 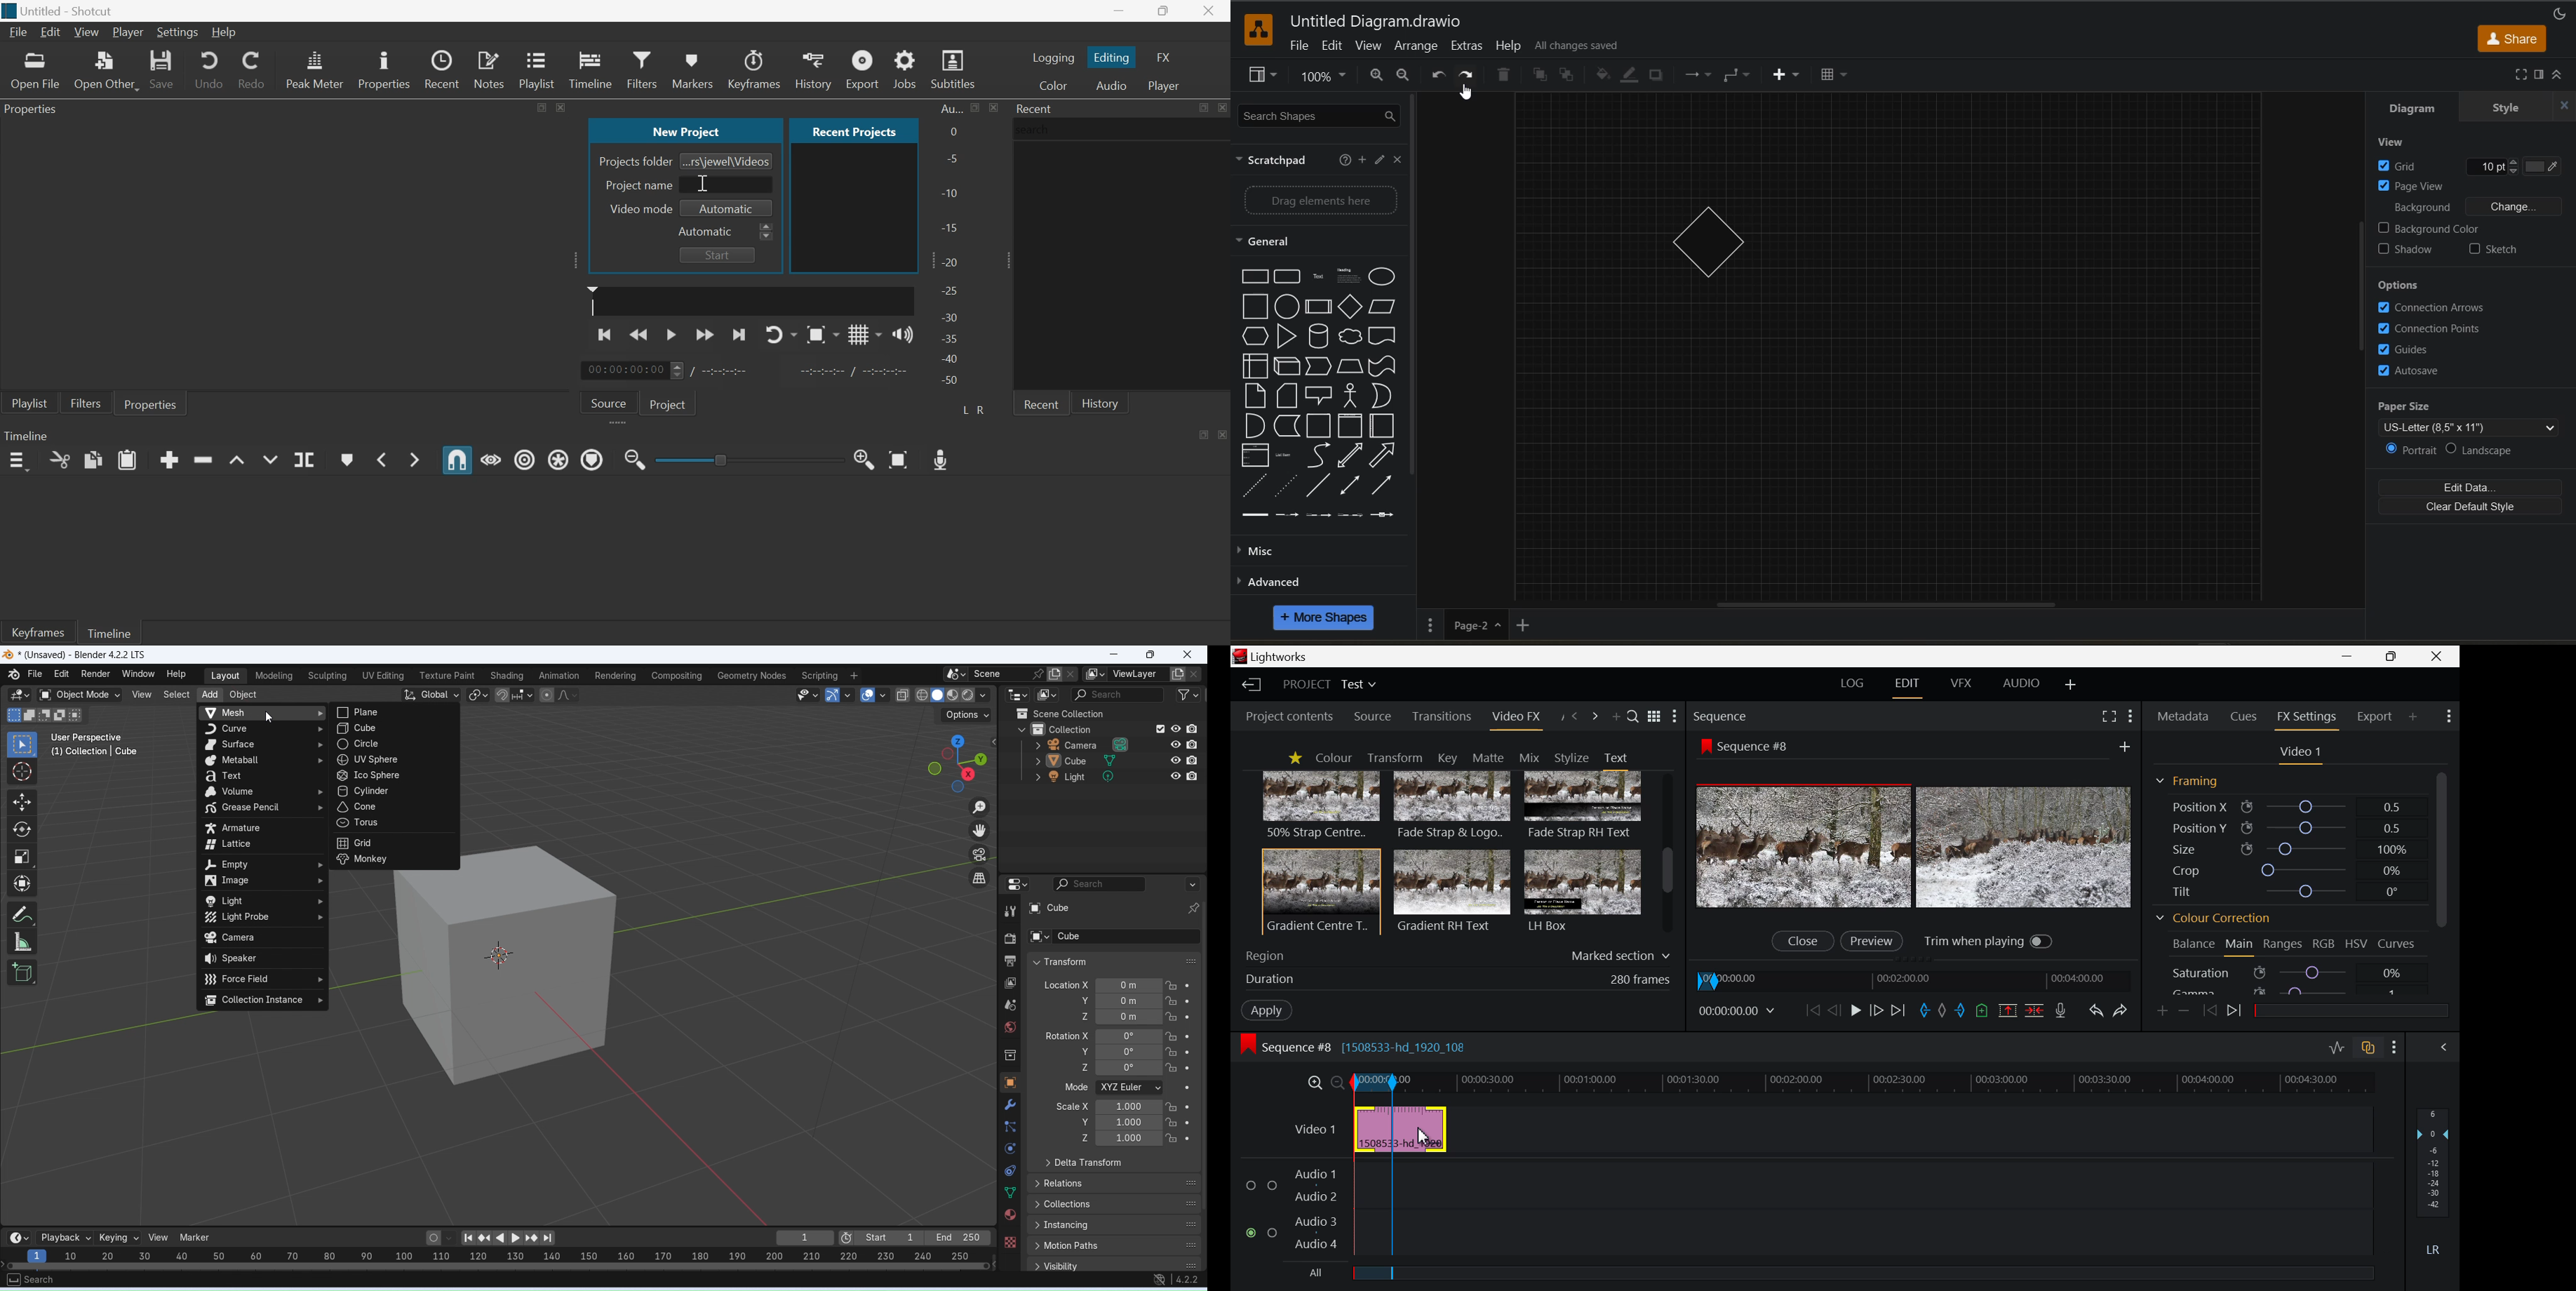 What do you see at coordinates (1668, 854) in the screenshot?
I see `Scroll Bar` at bounding box center [1668, 854].